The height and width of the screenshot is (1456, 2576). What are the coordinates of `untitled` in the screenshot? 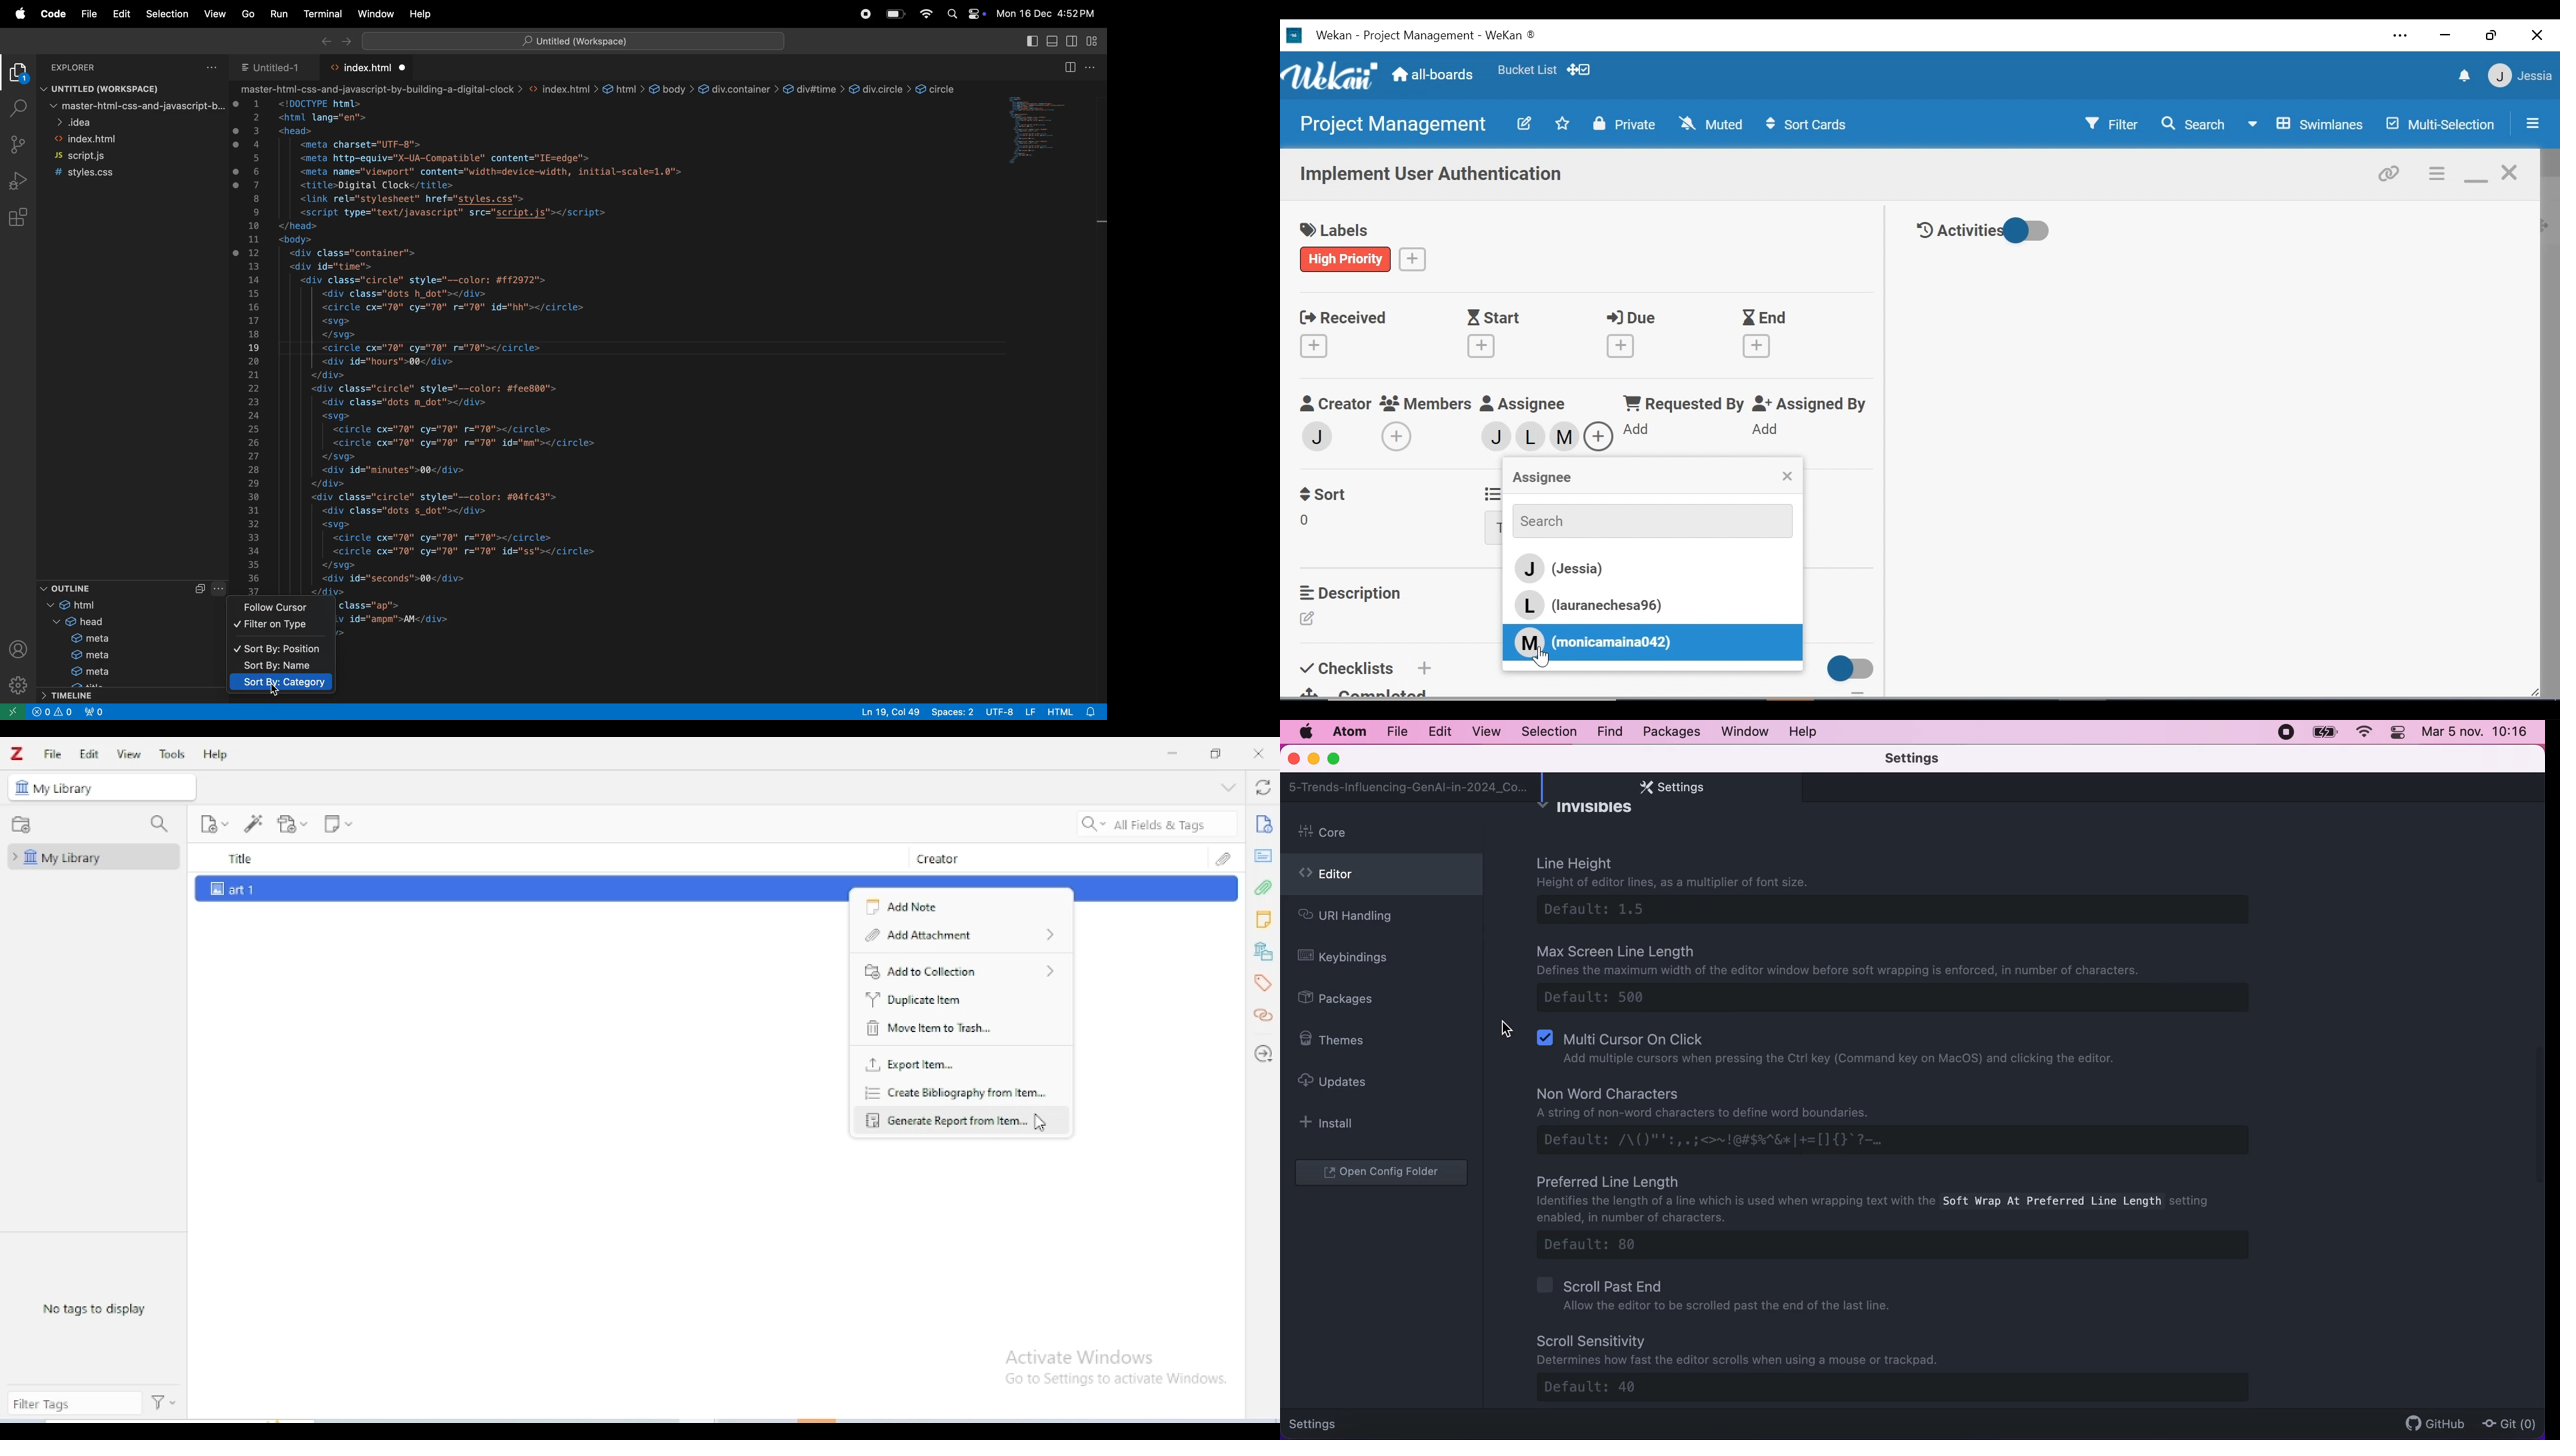 It's located at (276, 69).